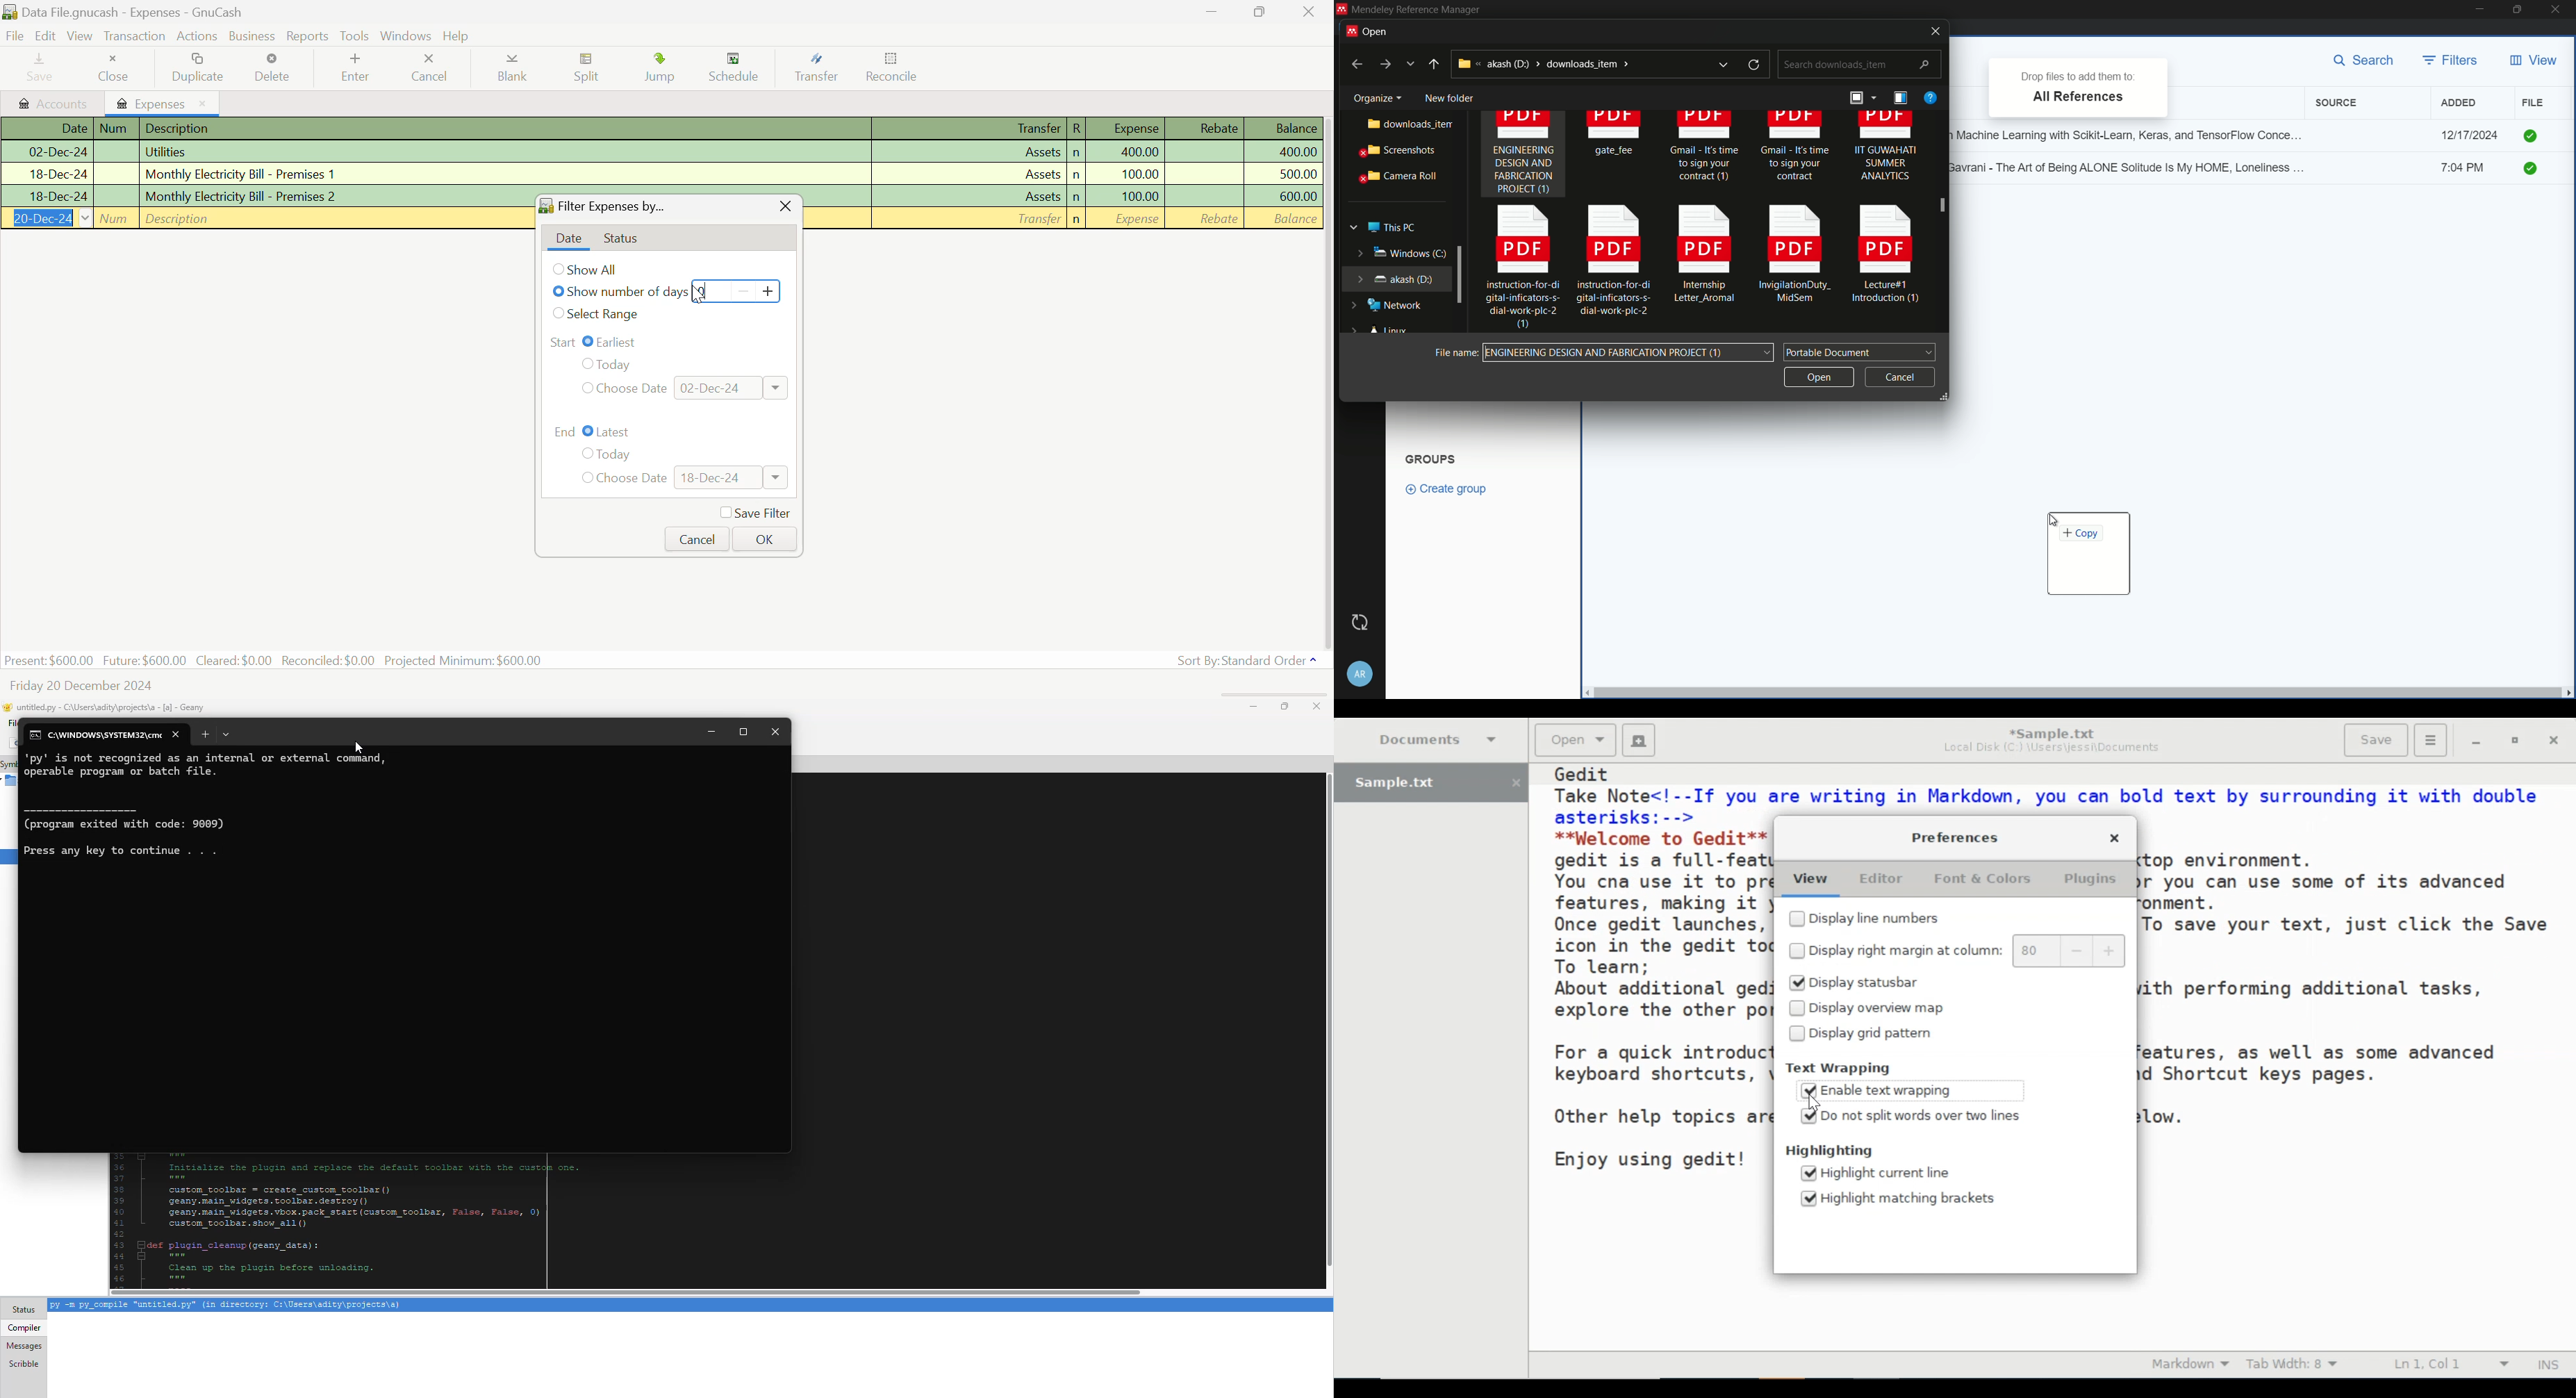  Describe the element at coordinates (754, 512) in the screenshot. I see `Save Filter Checkbox` at that location.